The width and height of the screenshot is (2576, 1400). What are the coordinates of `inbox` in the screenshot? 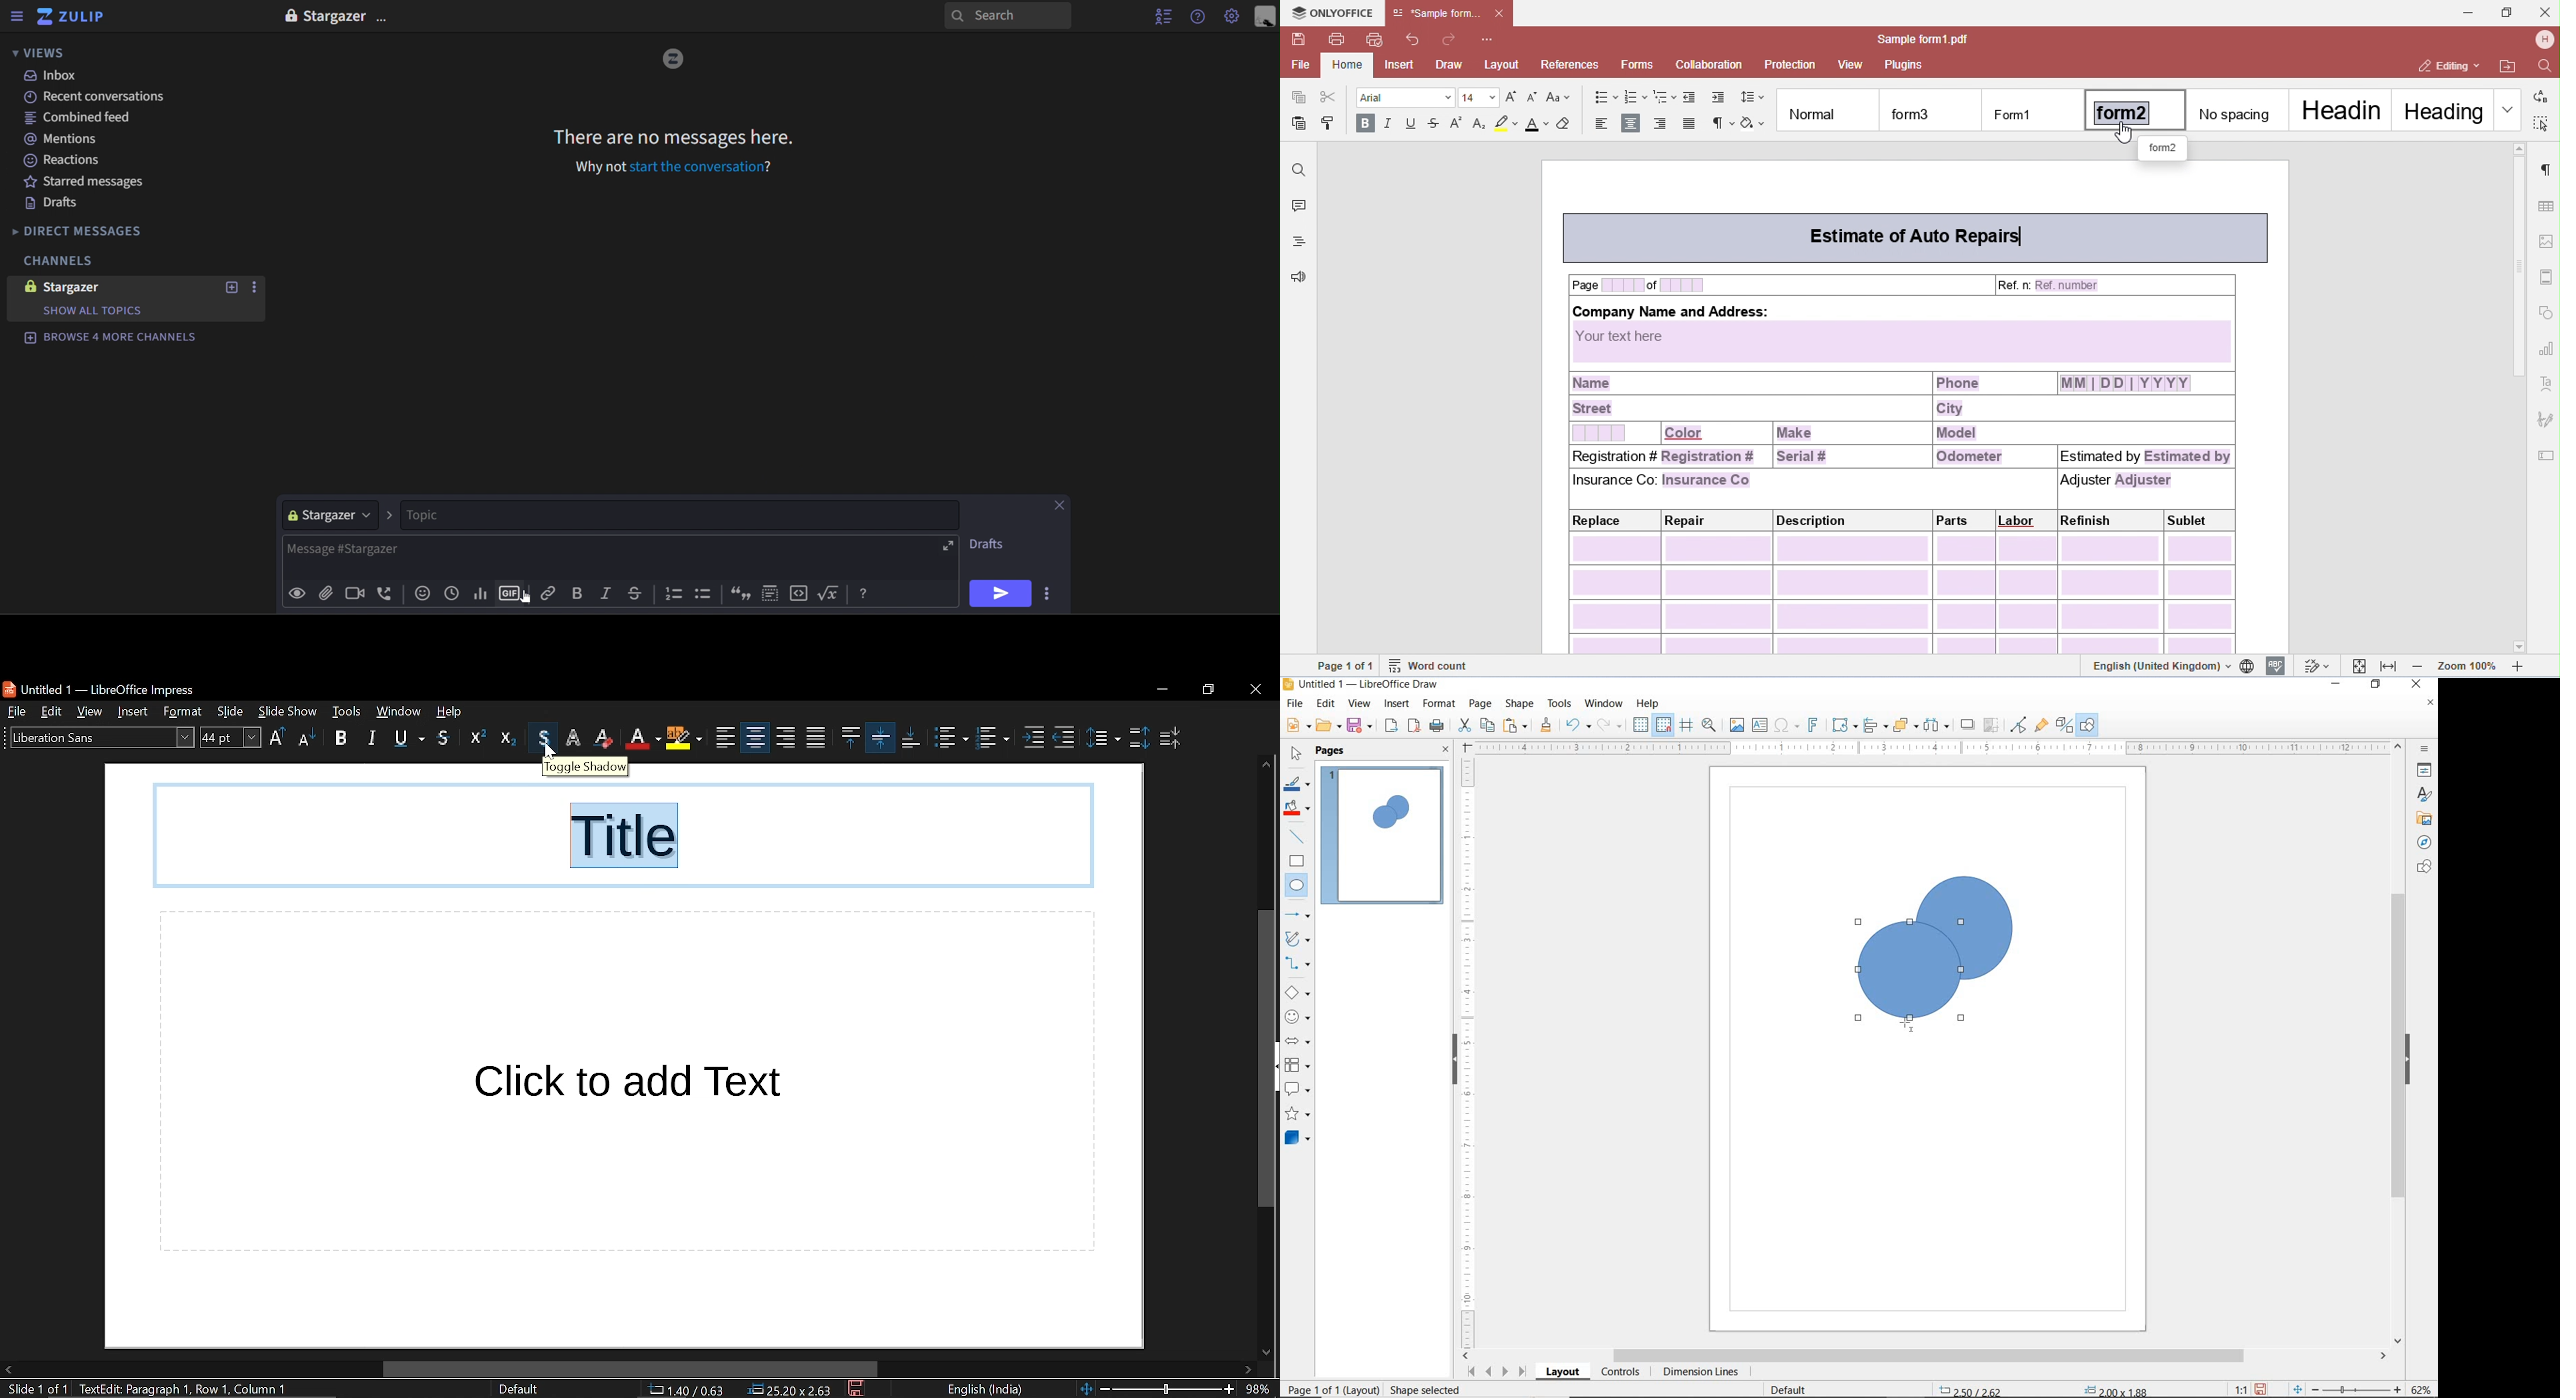 It's located at (105, 75).